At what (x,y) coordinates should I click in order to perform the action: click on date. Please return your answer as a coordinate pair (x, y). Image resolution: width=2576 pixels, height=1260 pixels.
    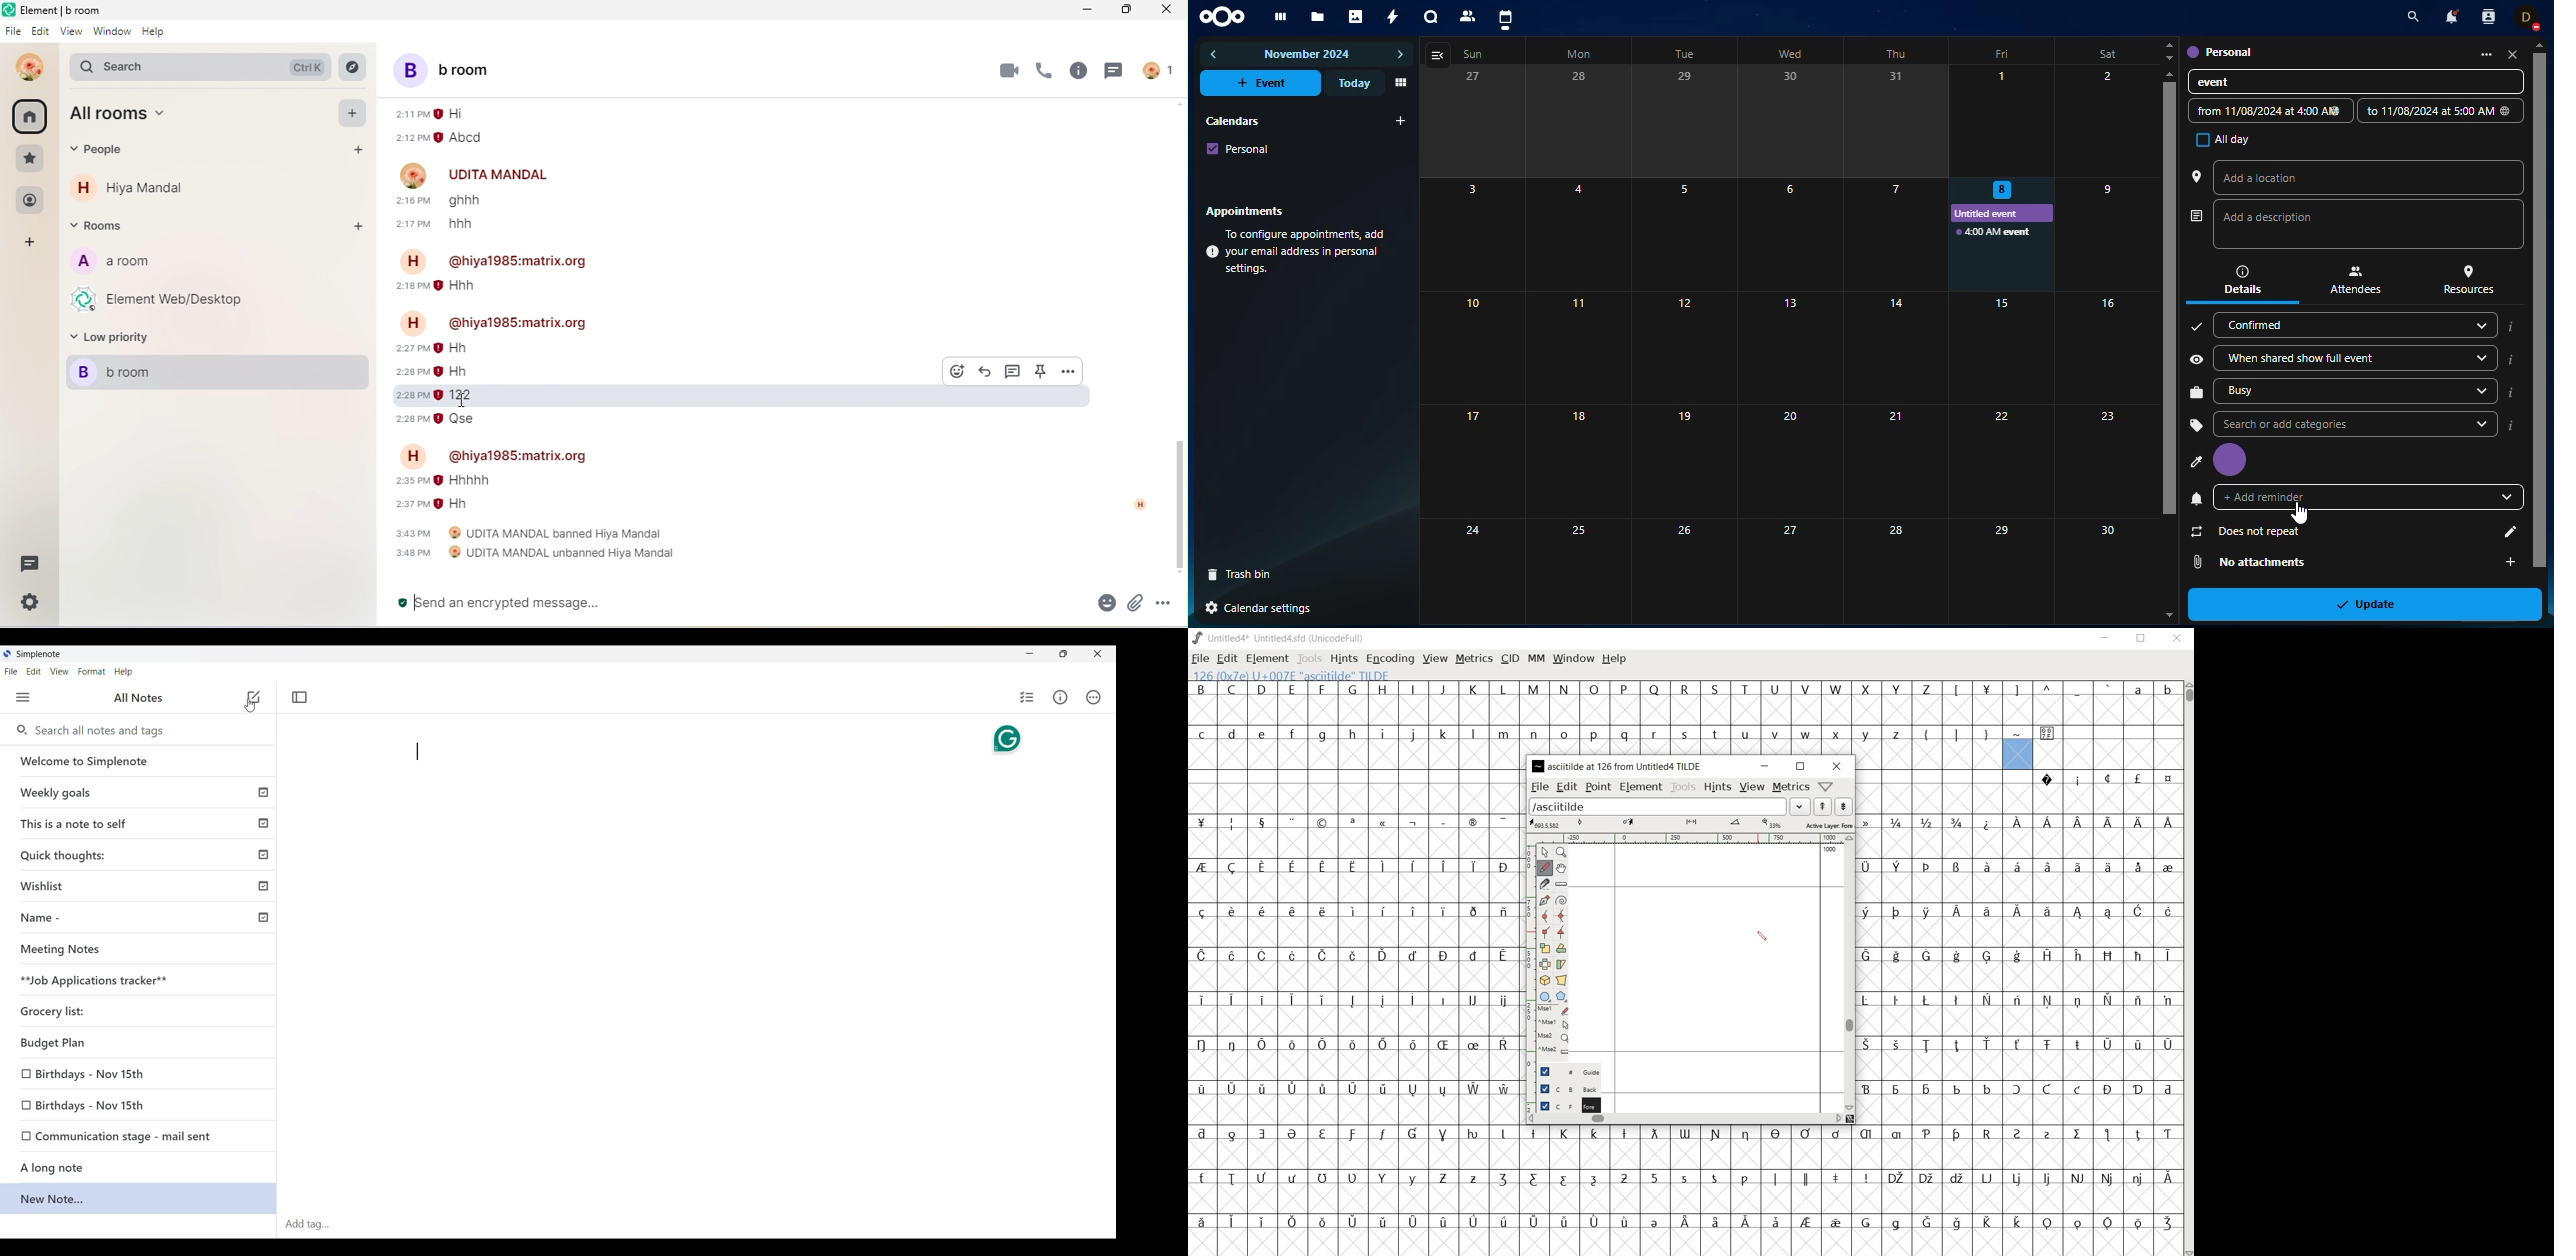
    Looking at the image, I should click on (2436, 110).